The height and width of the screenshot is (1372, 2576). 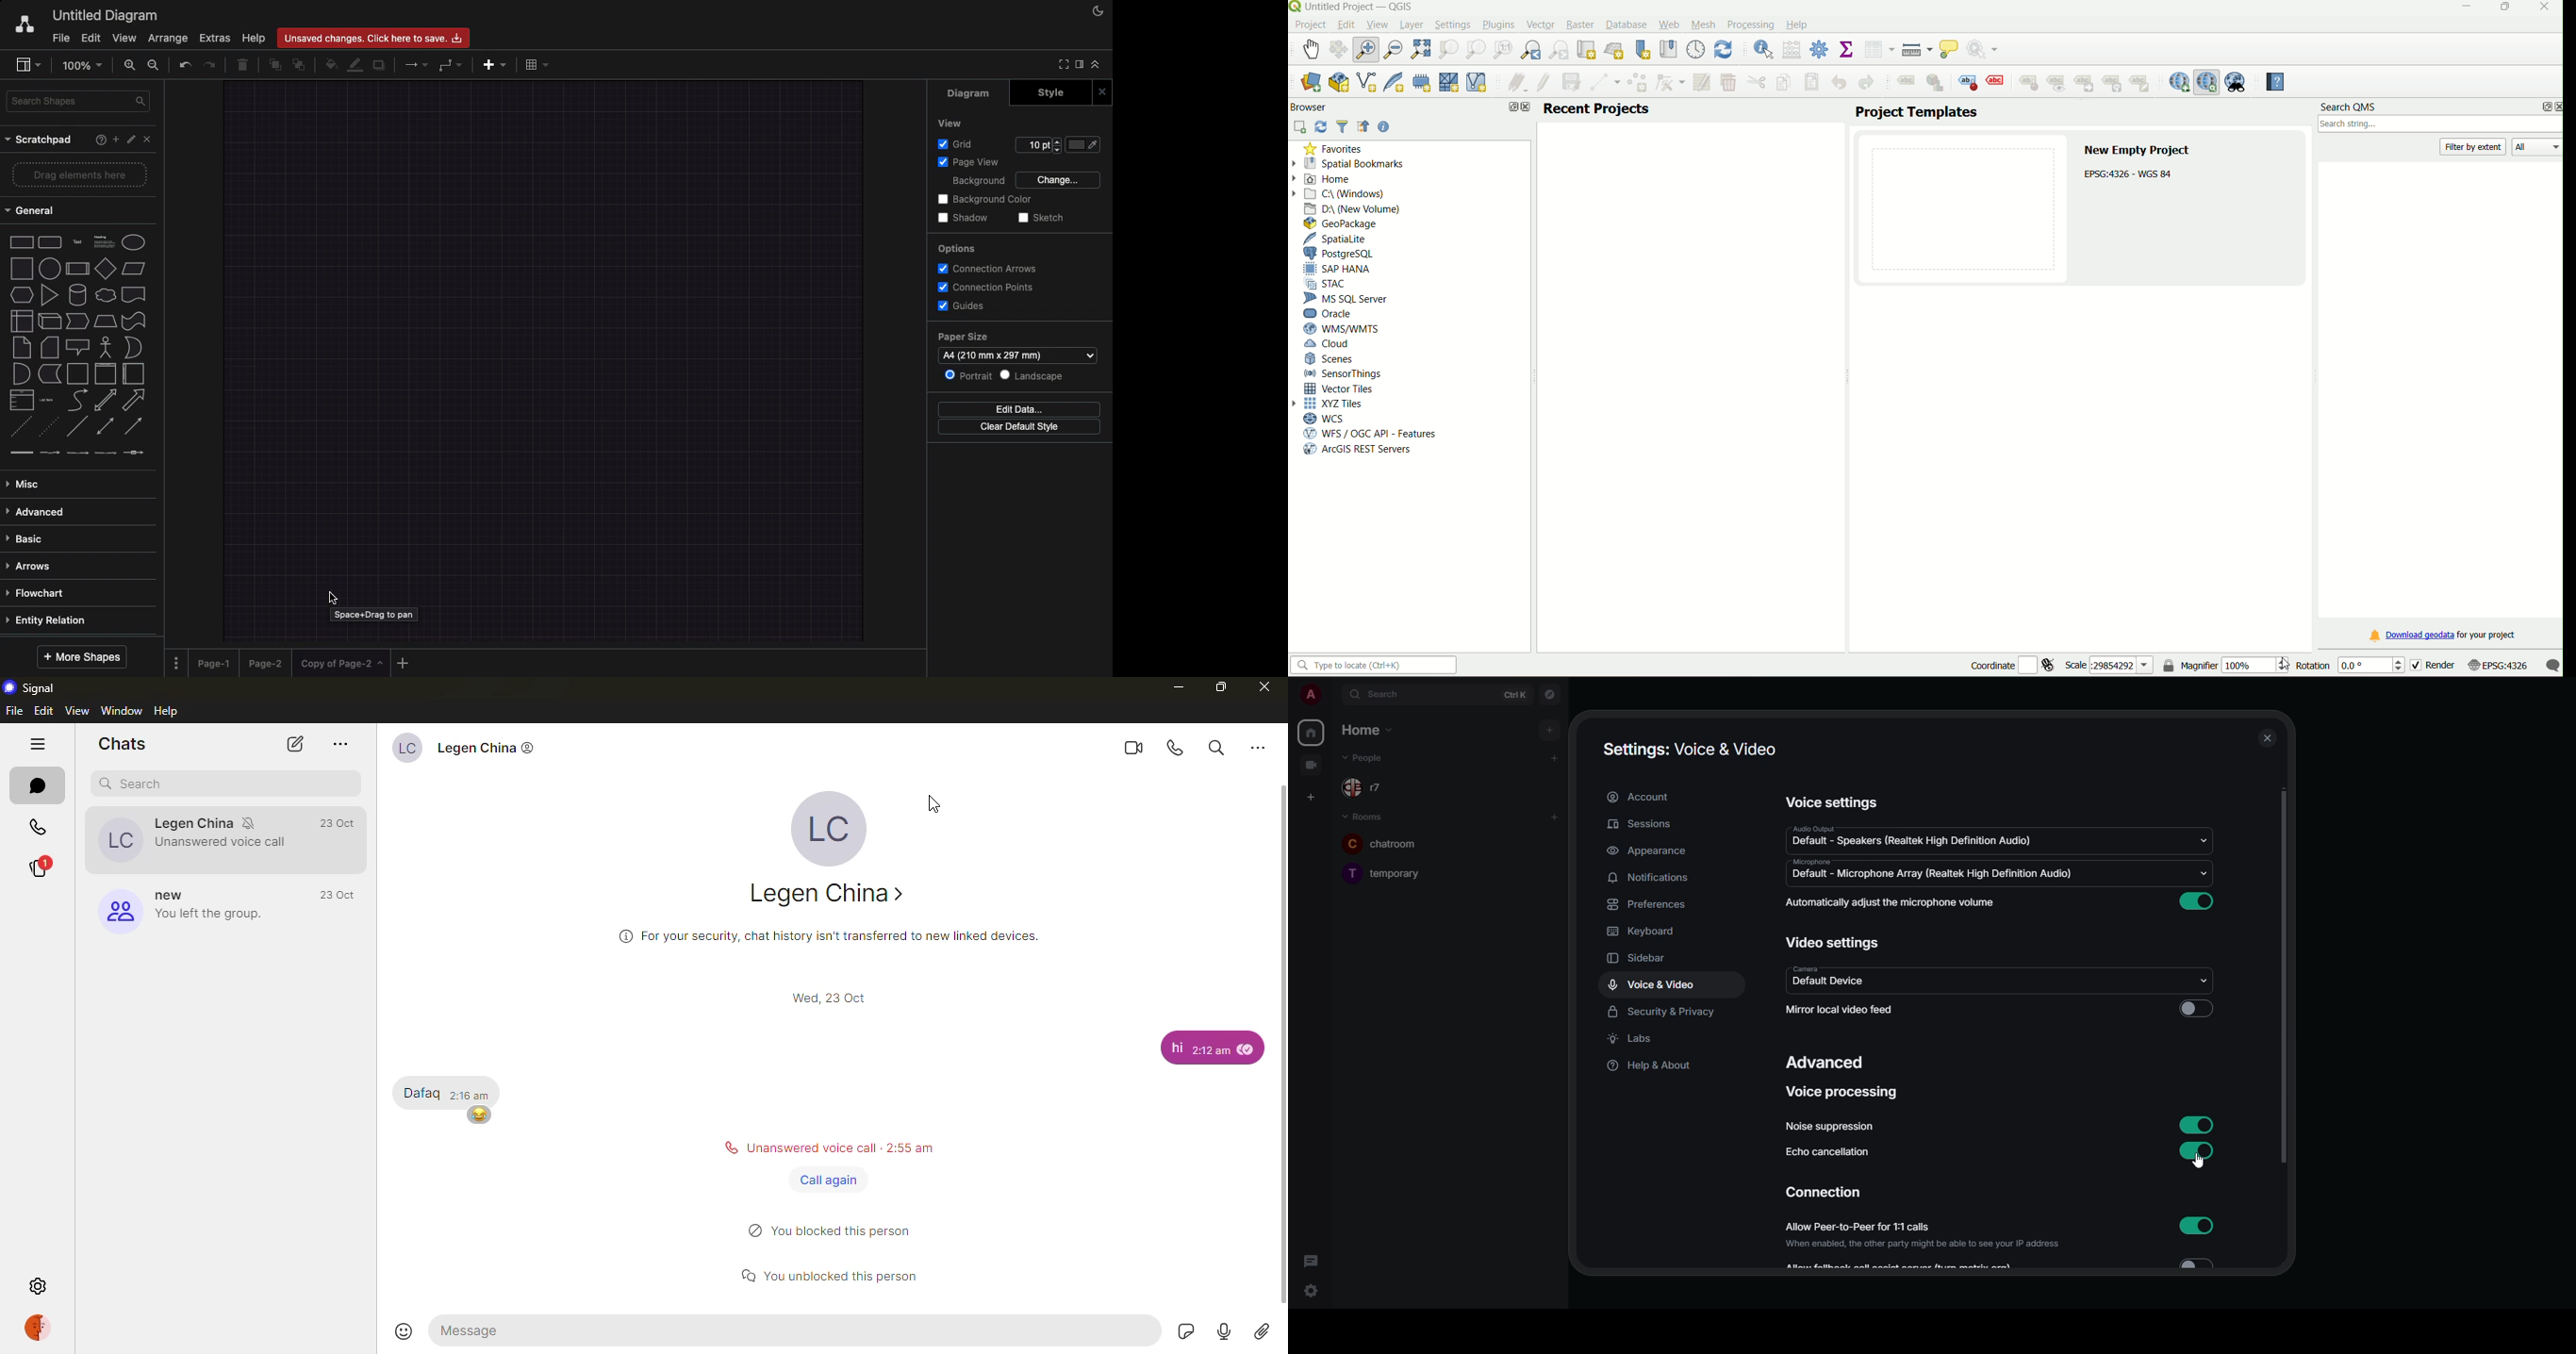 What do you see at coordinates (1393, 872) in the screenshot?
I see `room` at bounding box center [1393, 872].